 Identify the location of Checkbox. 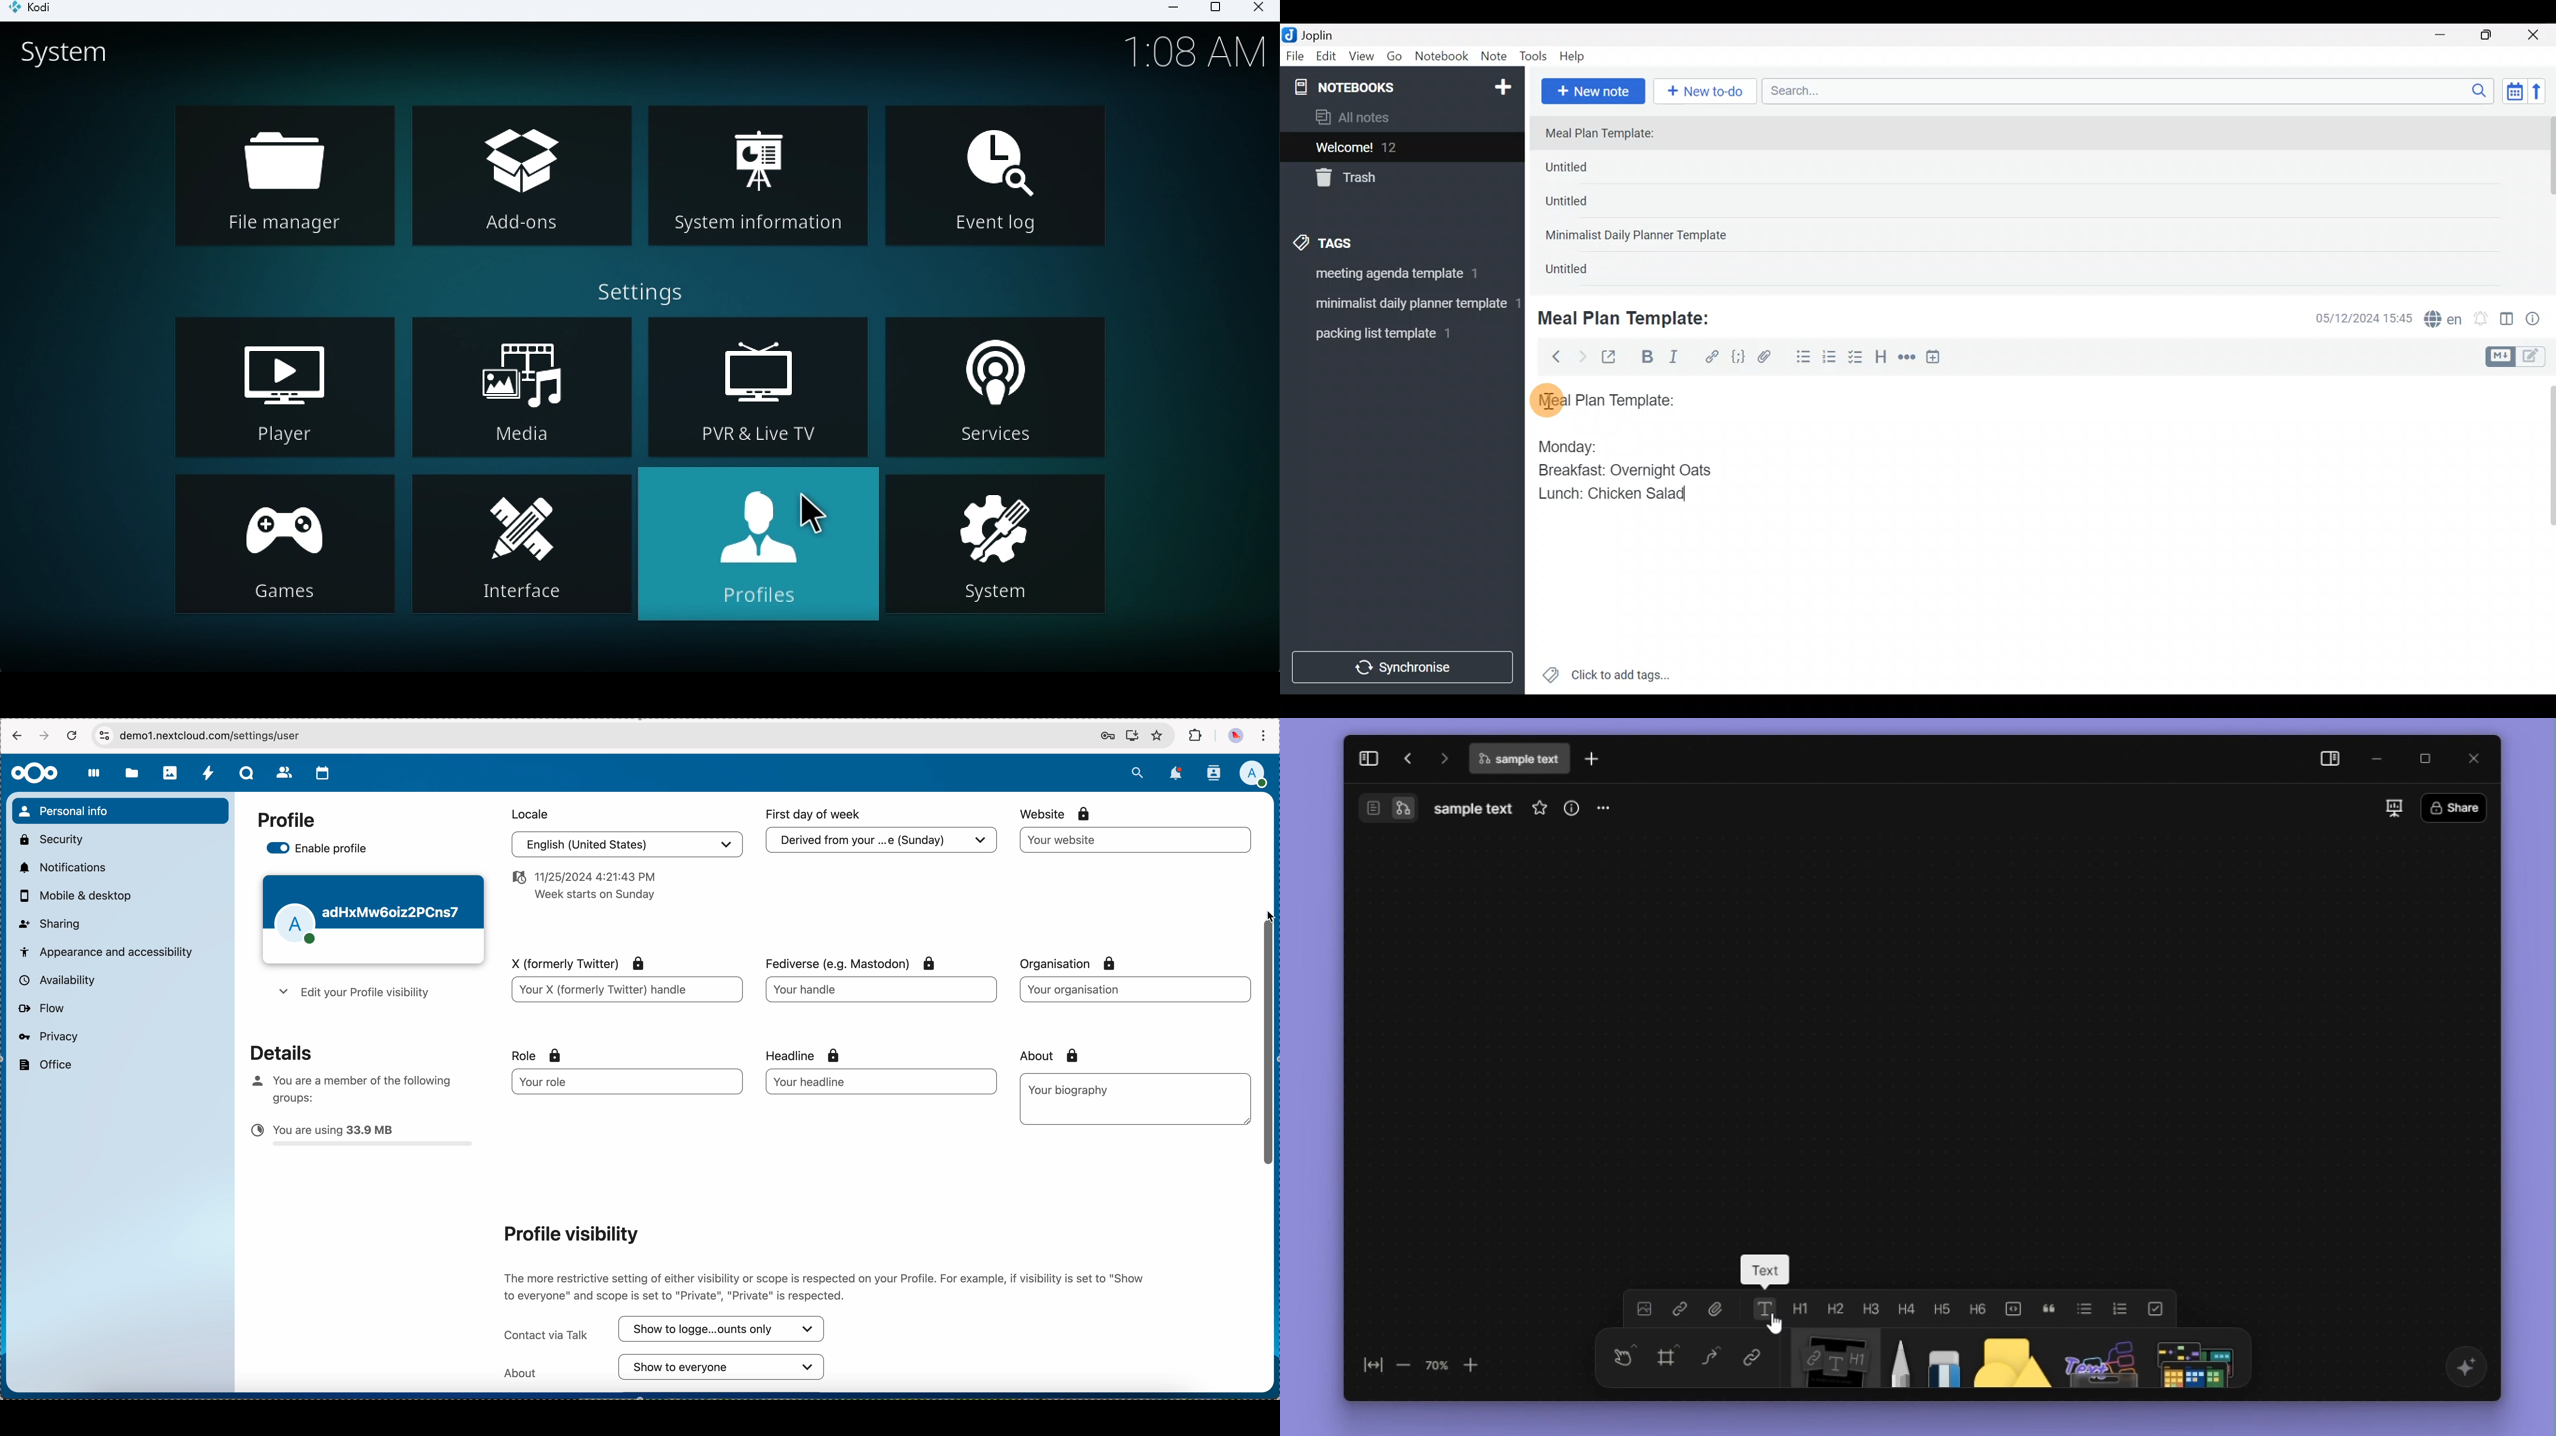
(1857, 358).